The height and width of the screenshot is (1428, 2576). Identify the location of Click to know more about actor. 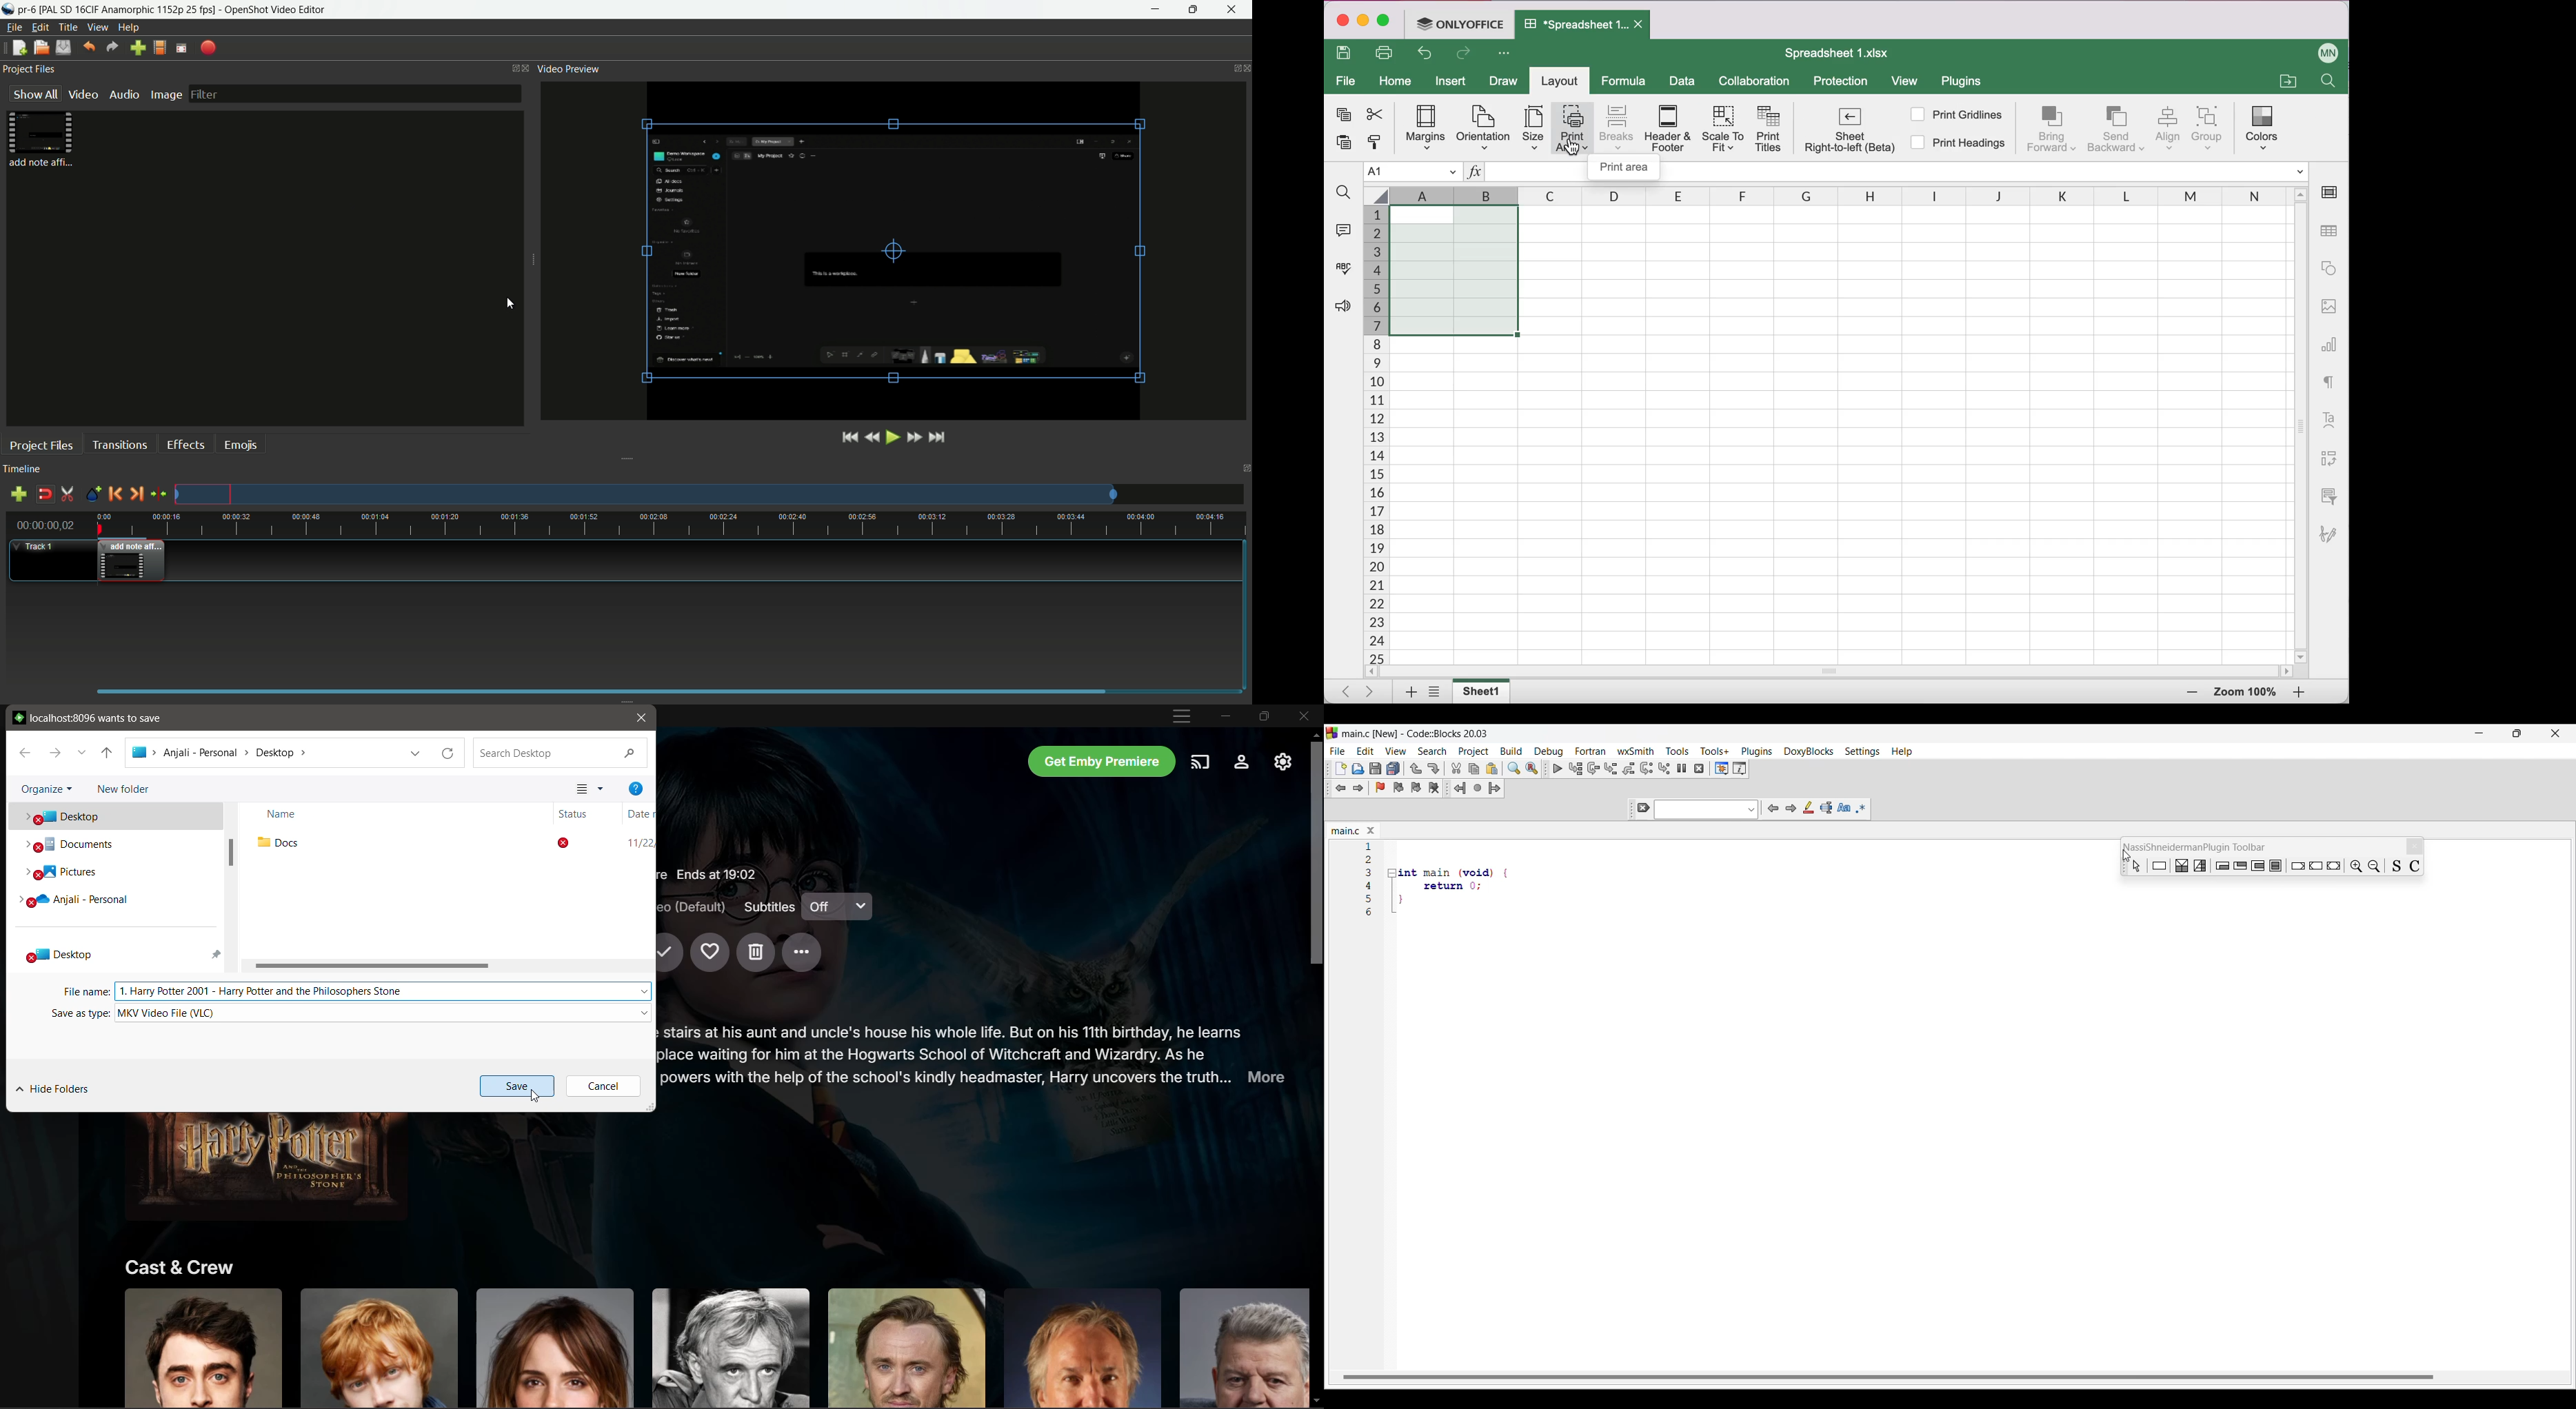
(1239, 1347).